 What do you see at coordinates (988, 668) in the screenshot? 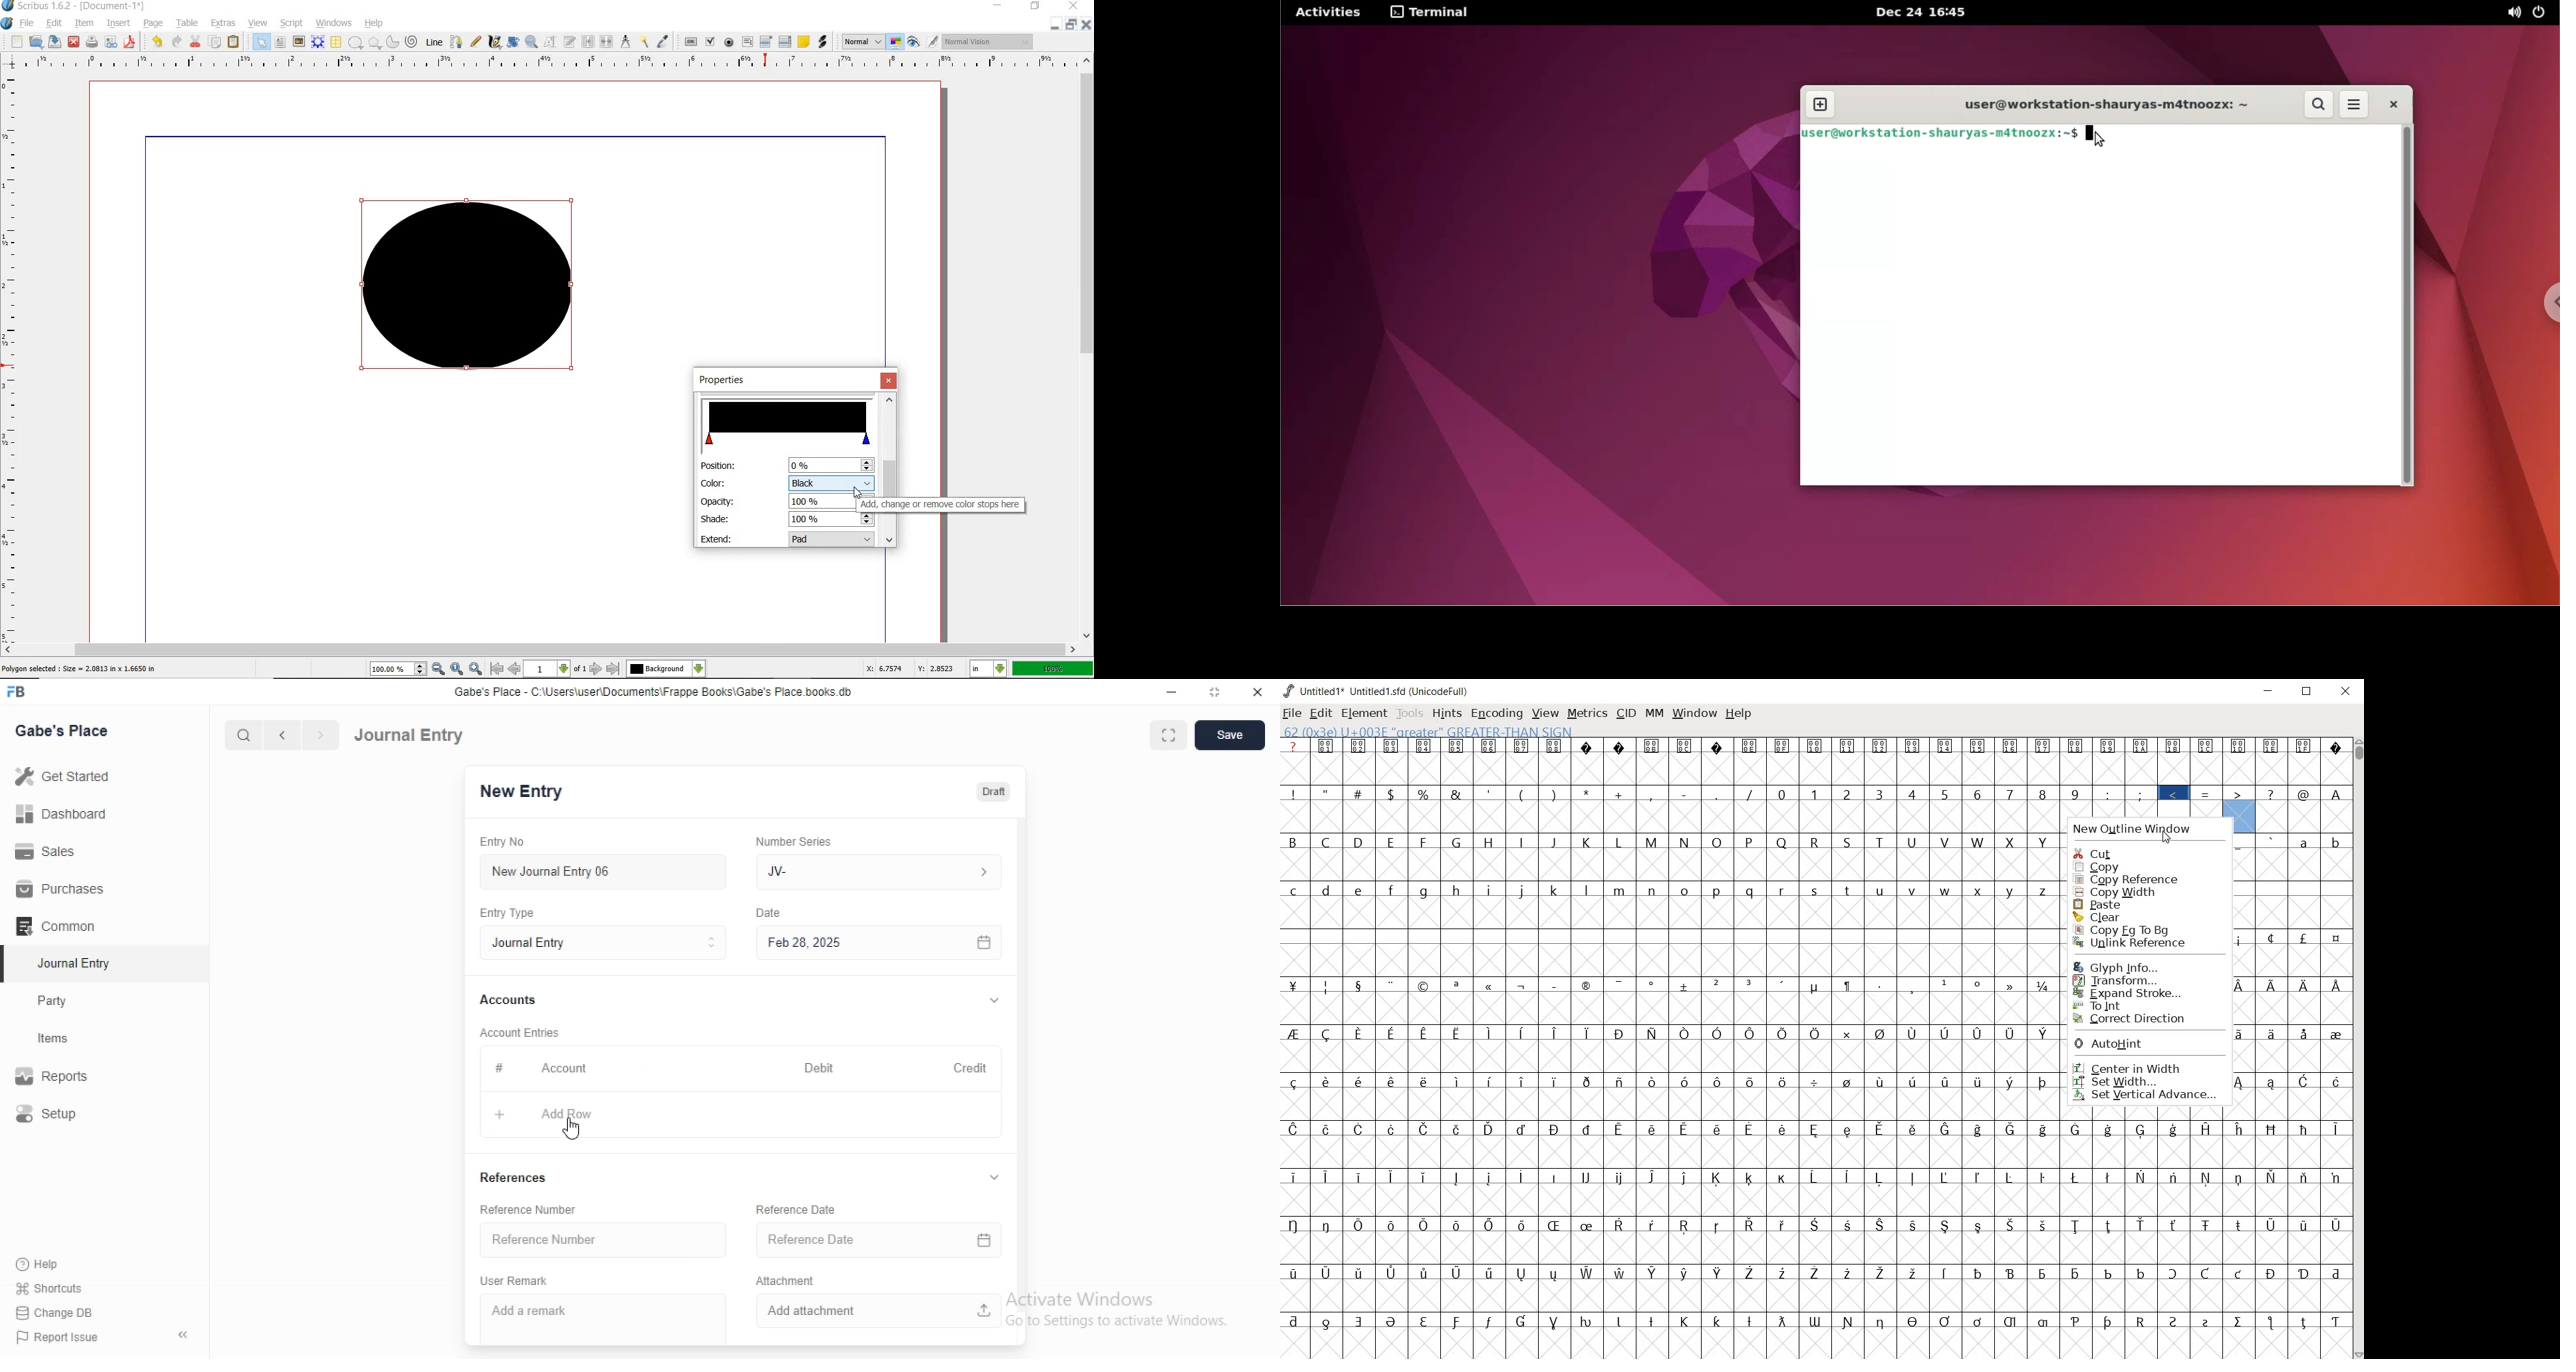
I see `select current unit` at bounding box center [988, 668].